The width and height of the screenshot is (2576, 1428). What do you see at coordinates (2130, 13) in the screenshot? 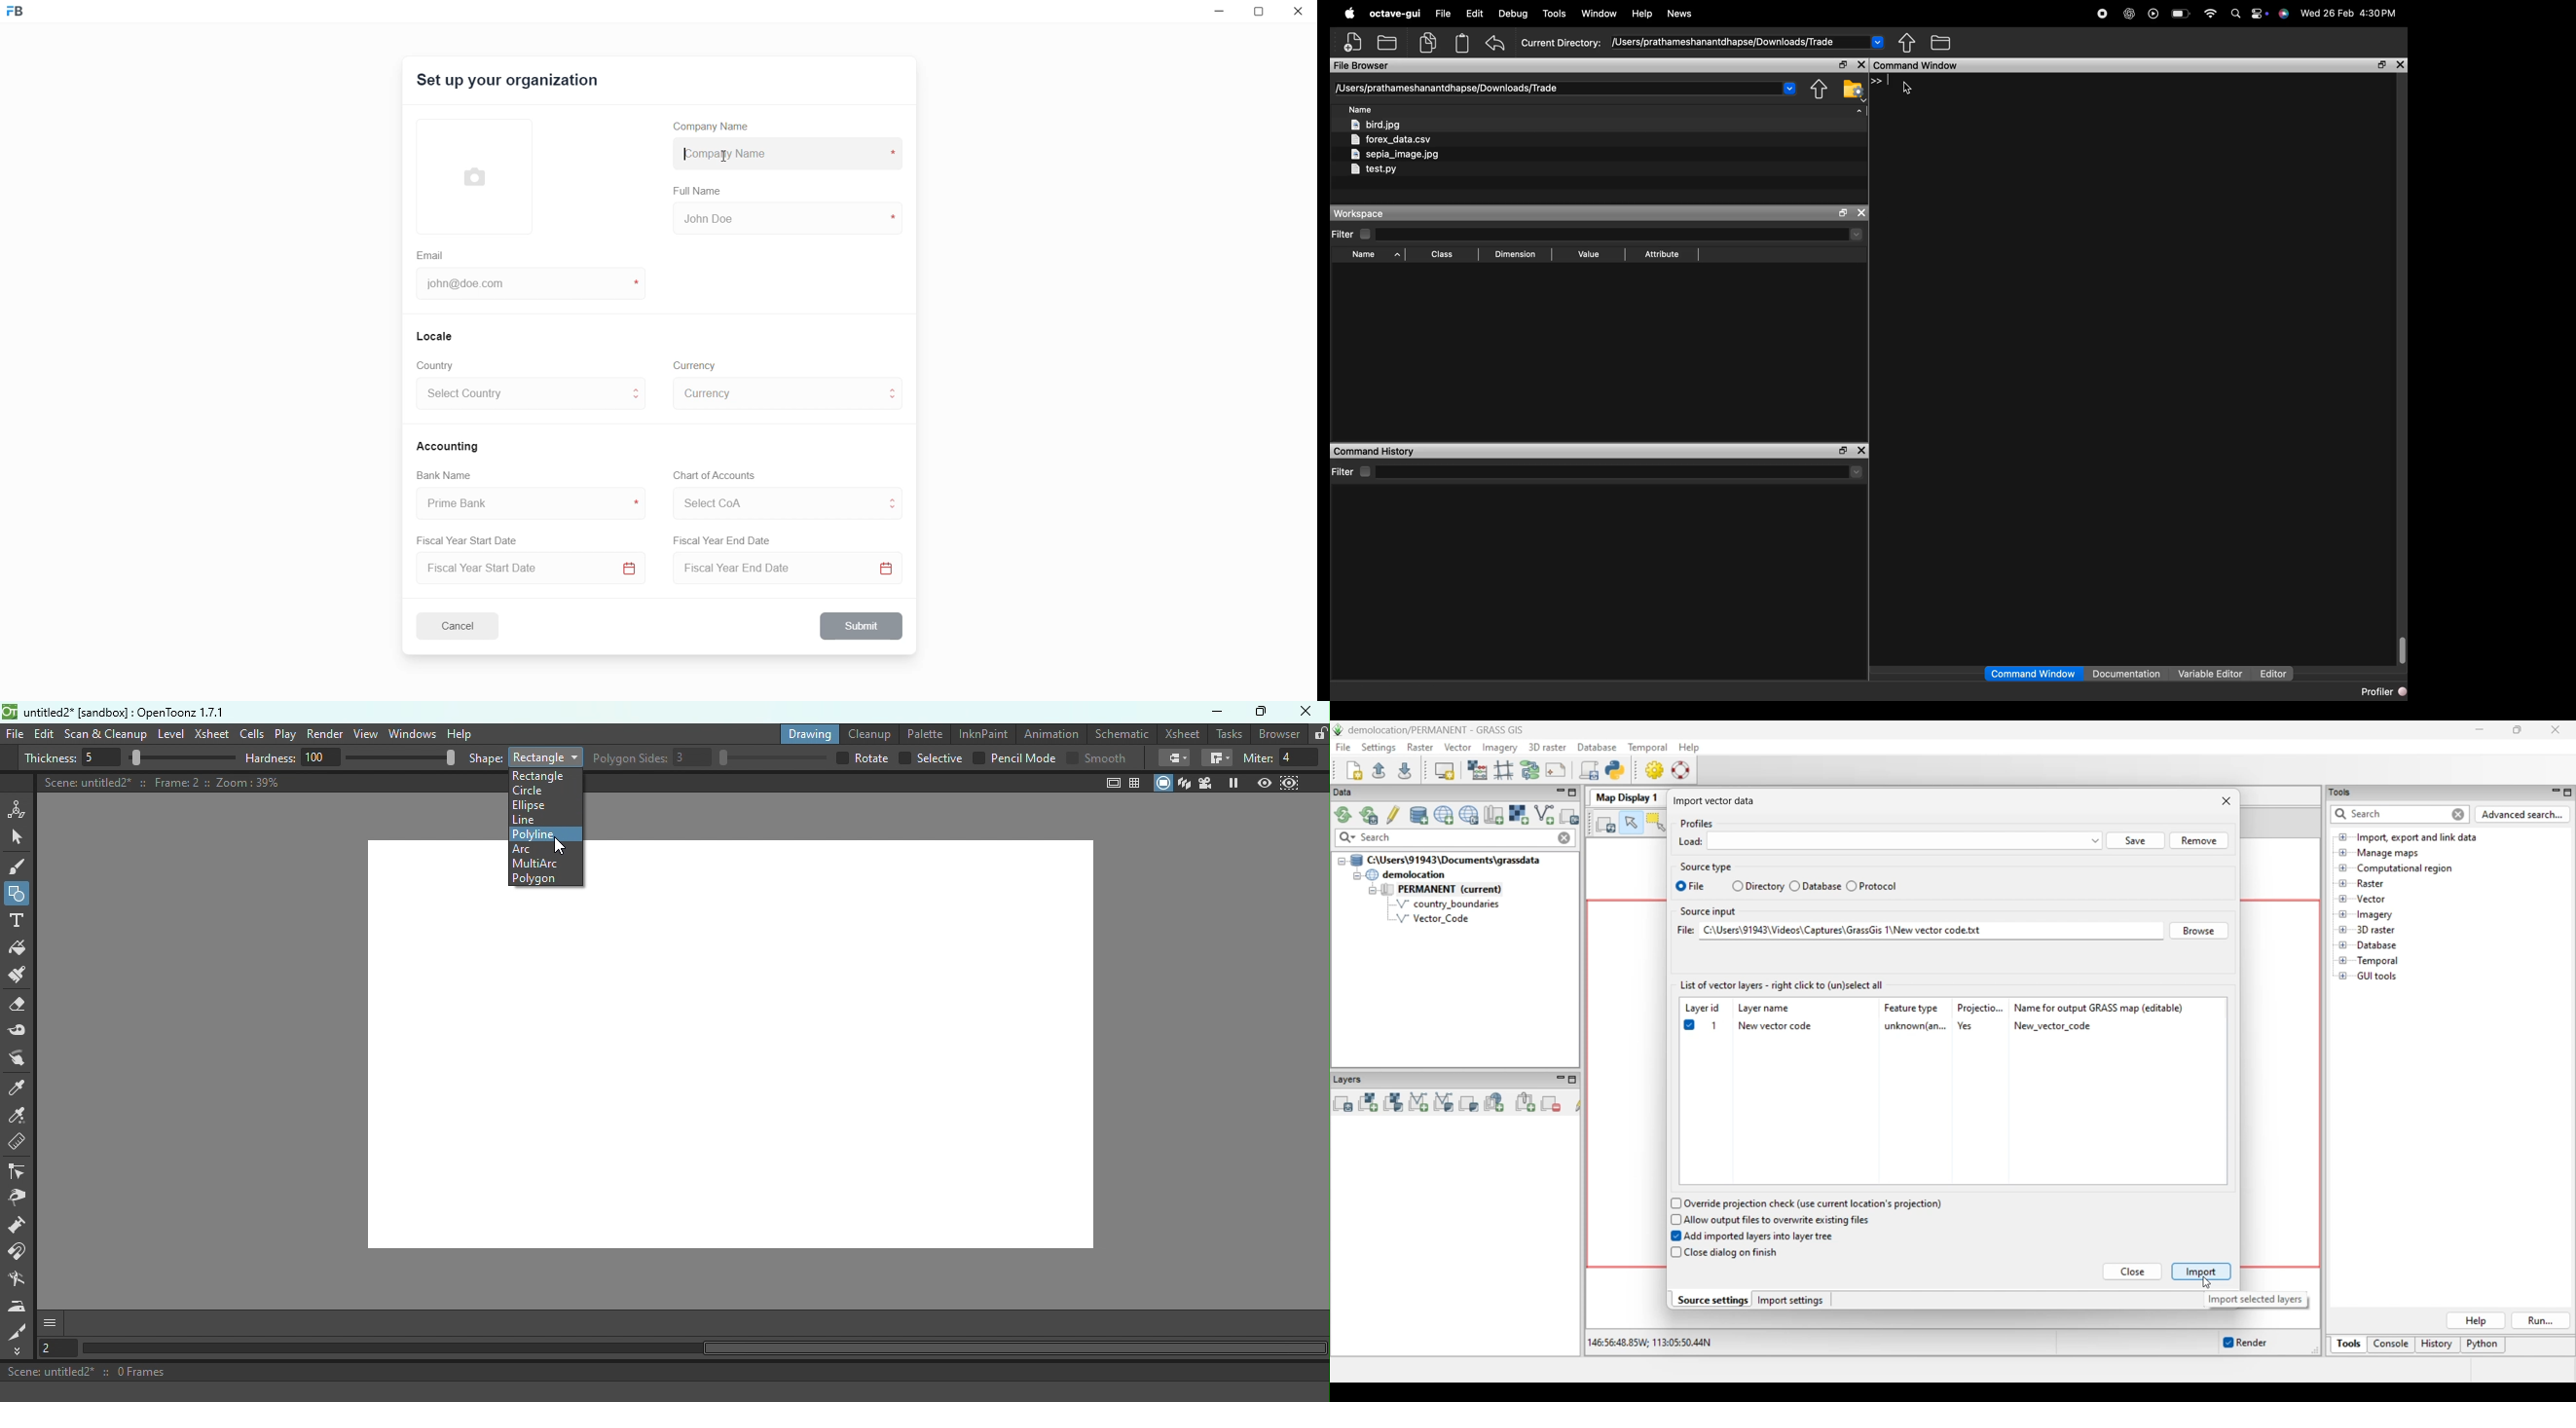
I see `chatgpt` at bounding box center [2130, 13].